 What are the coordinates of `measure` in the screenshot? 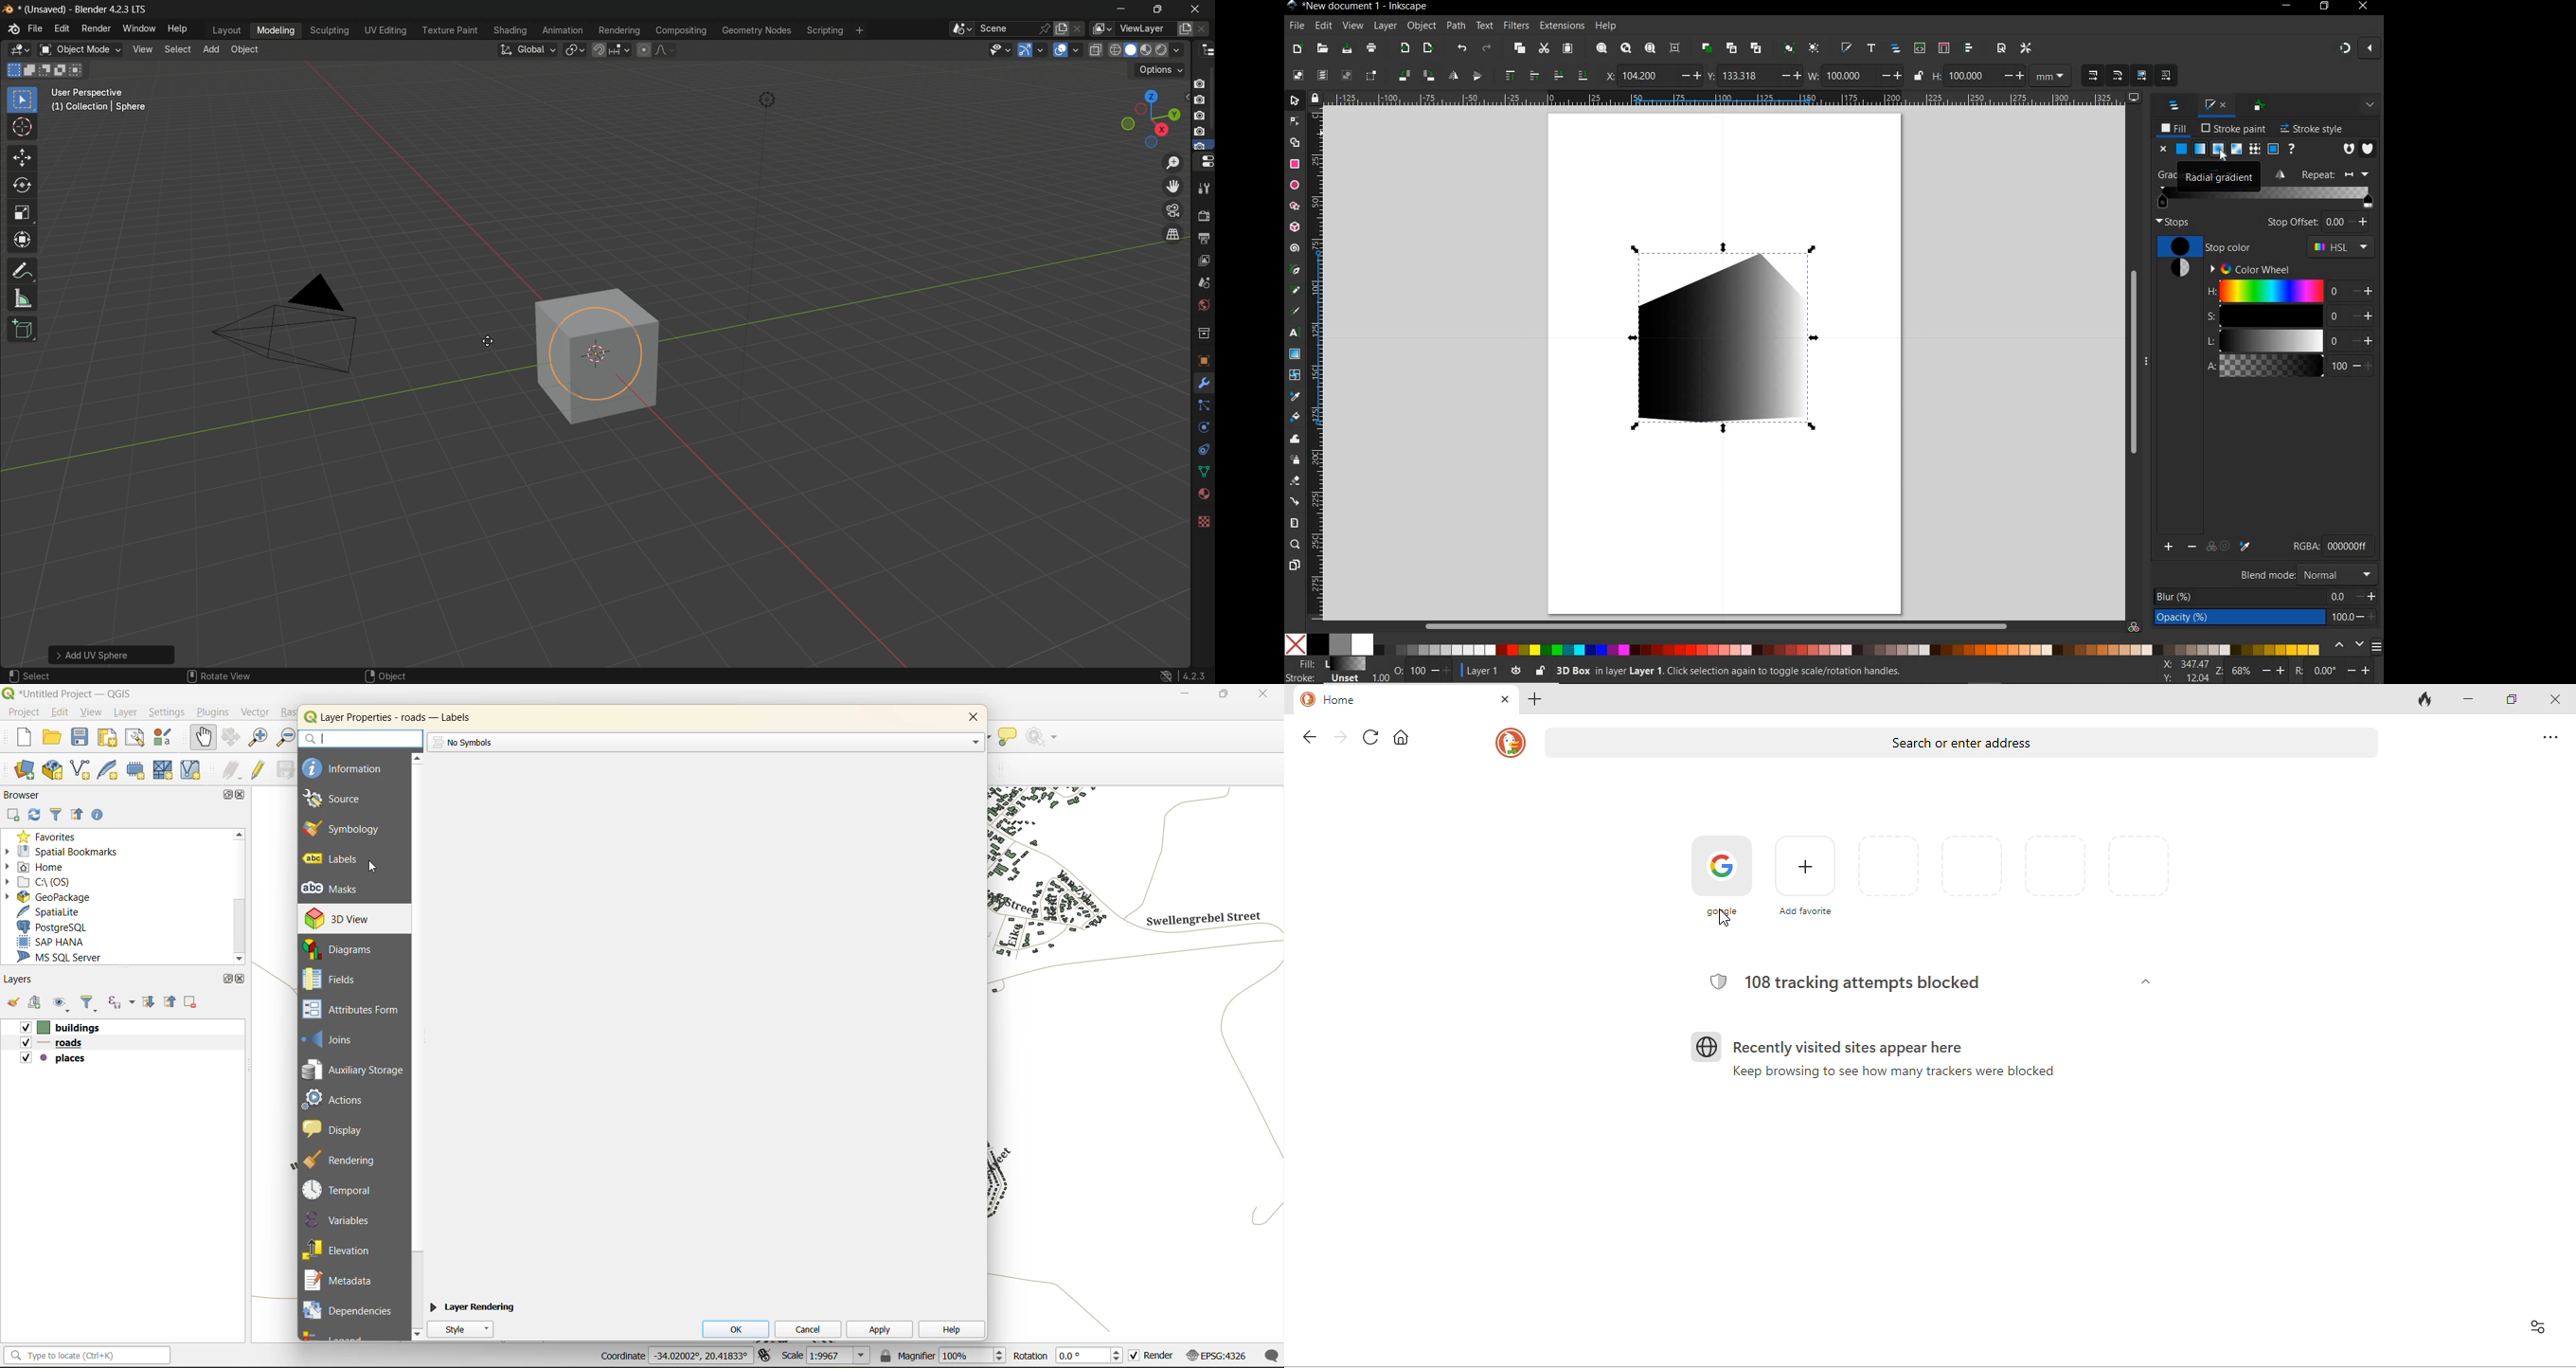 It's located at (23, 300).